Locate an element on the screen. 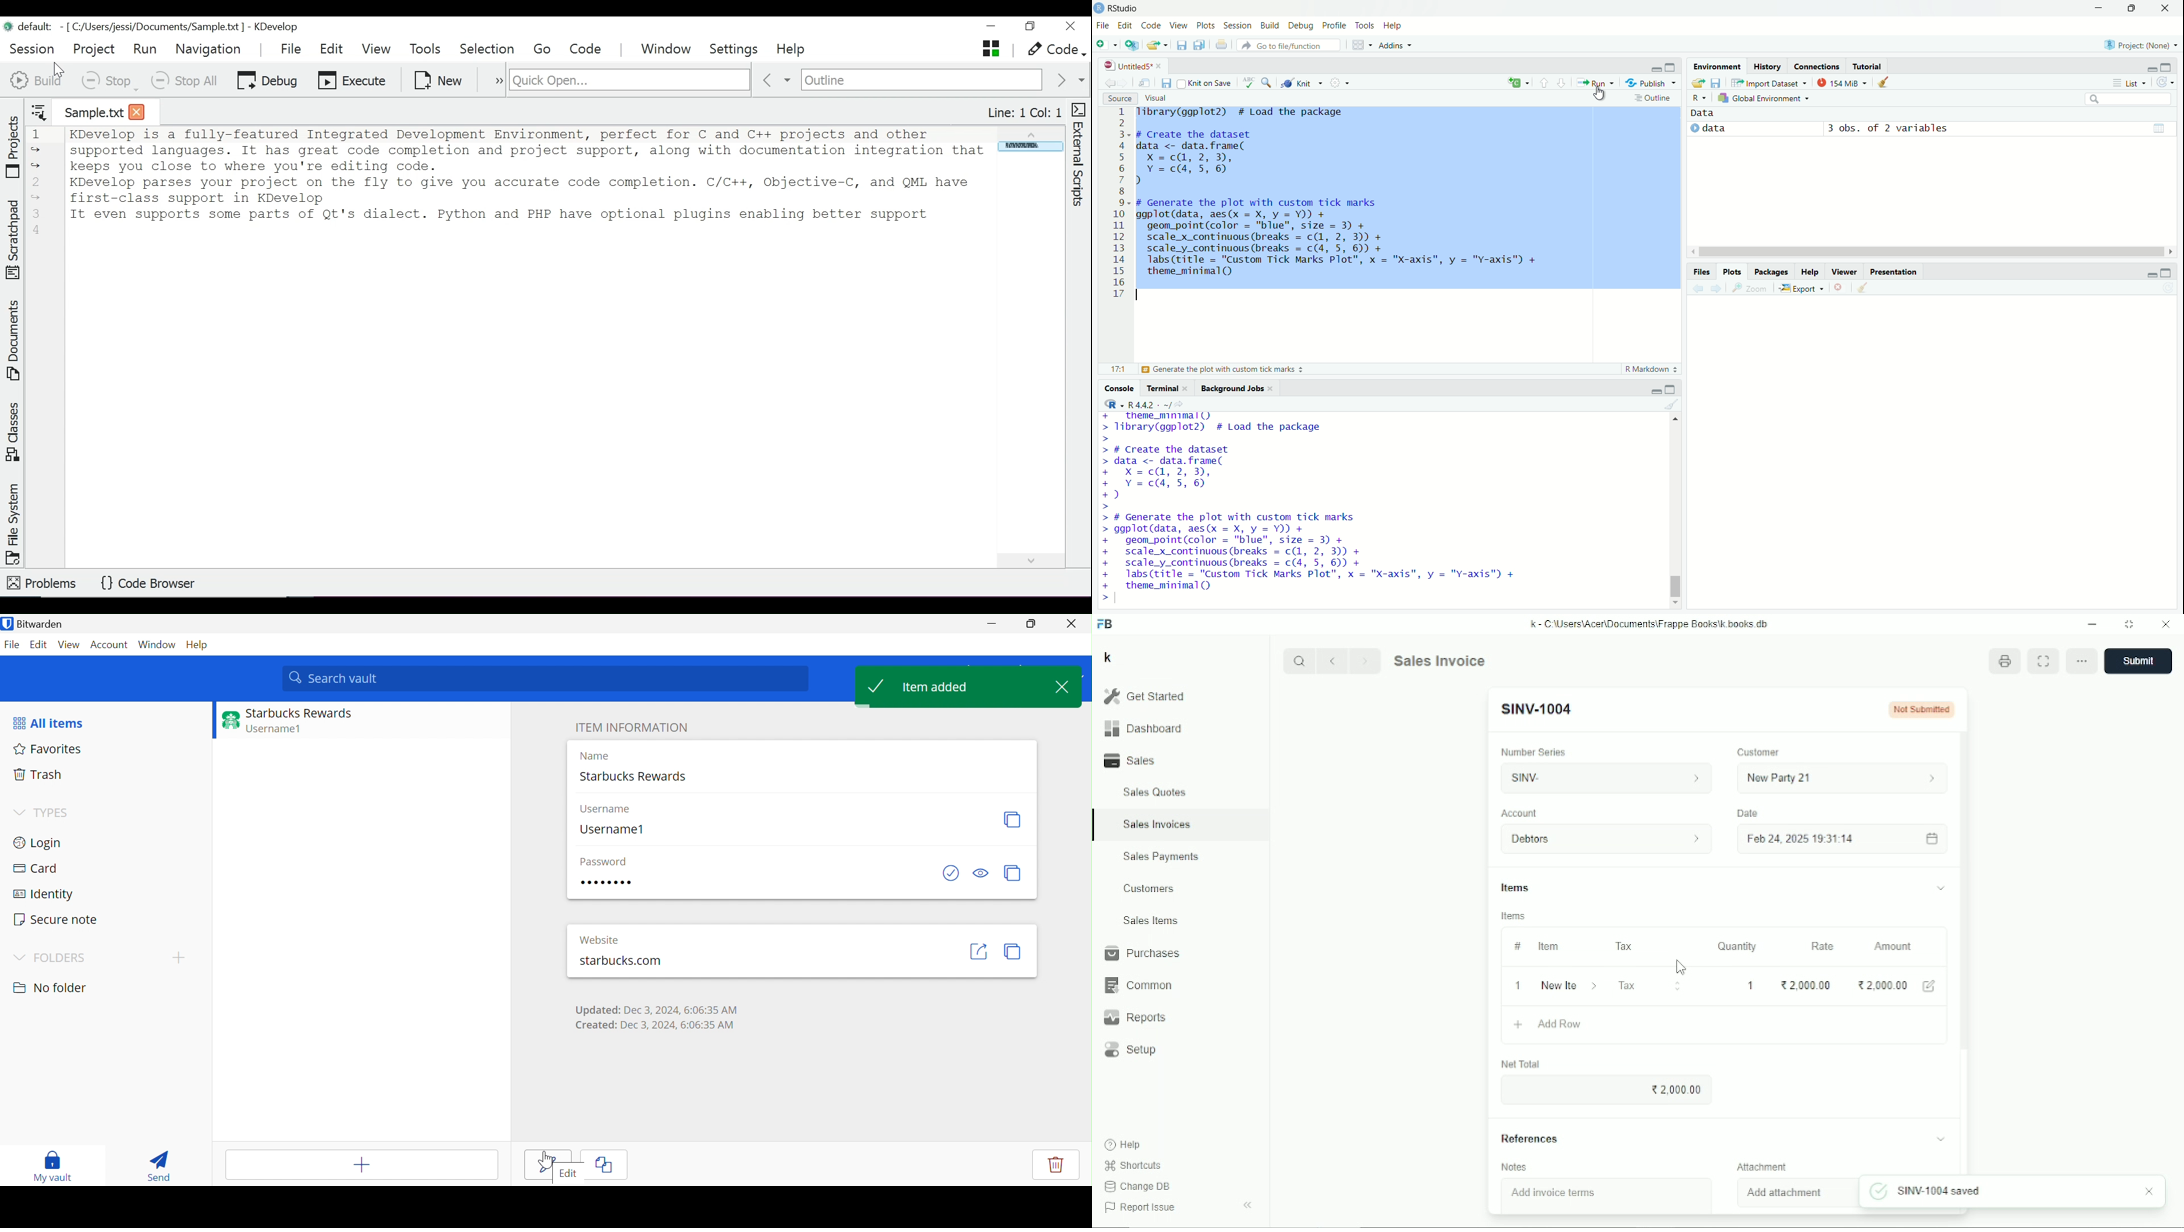 The width and height of the screenshot is (2184, 1232). file is located at coordinates (1102, 26).